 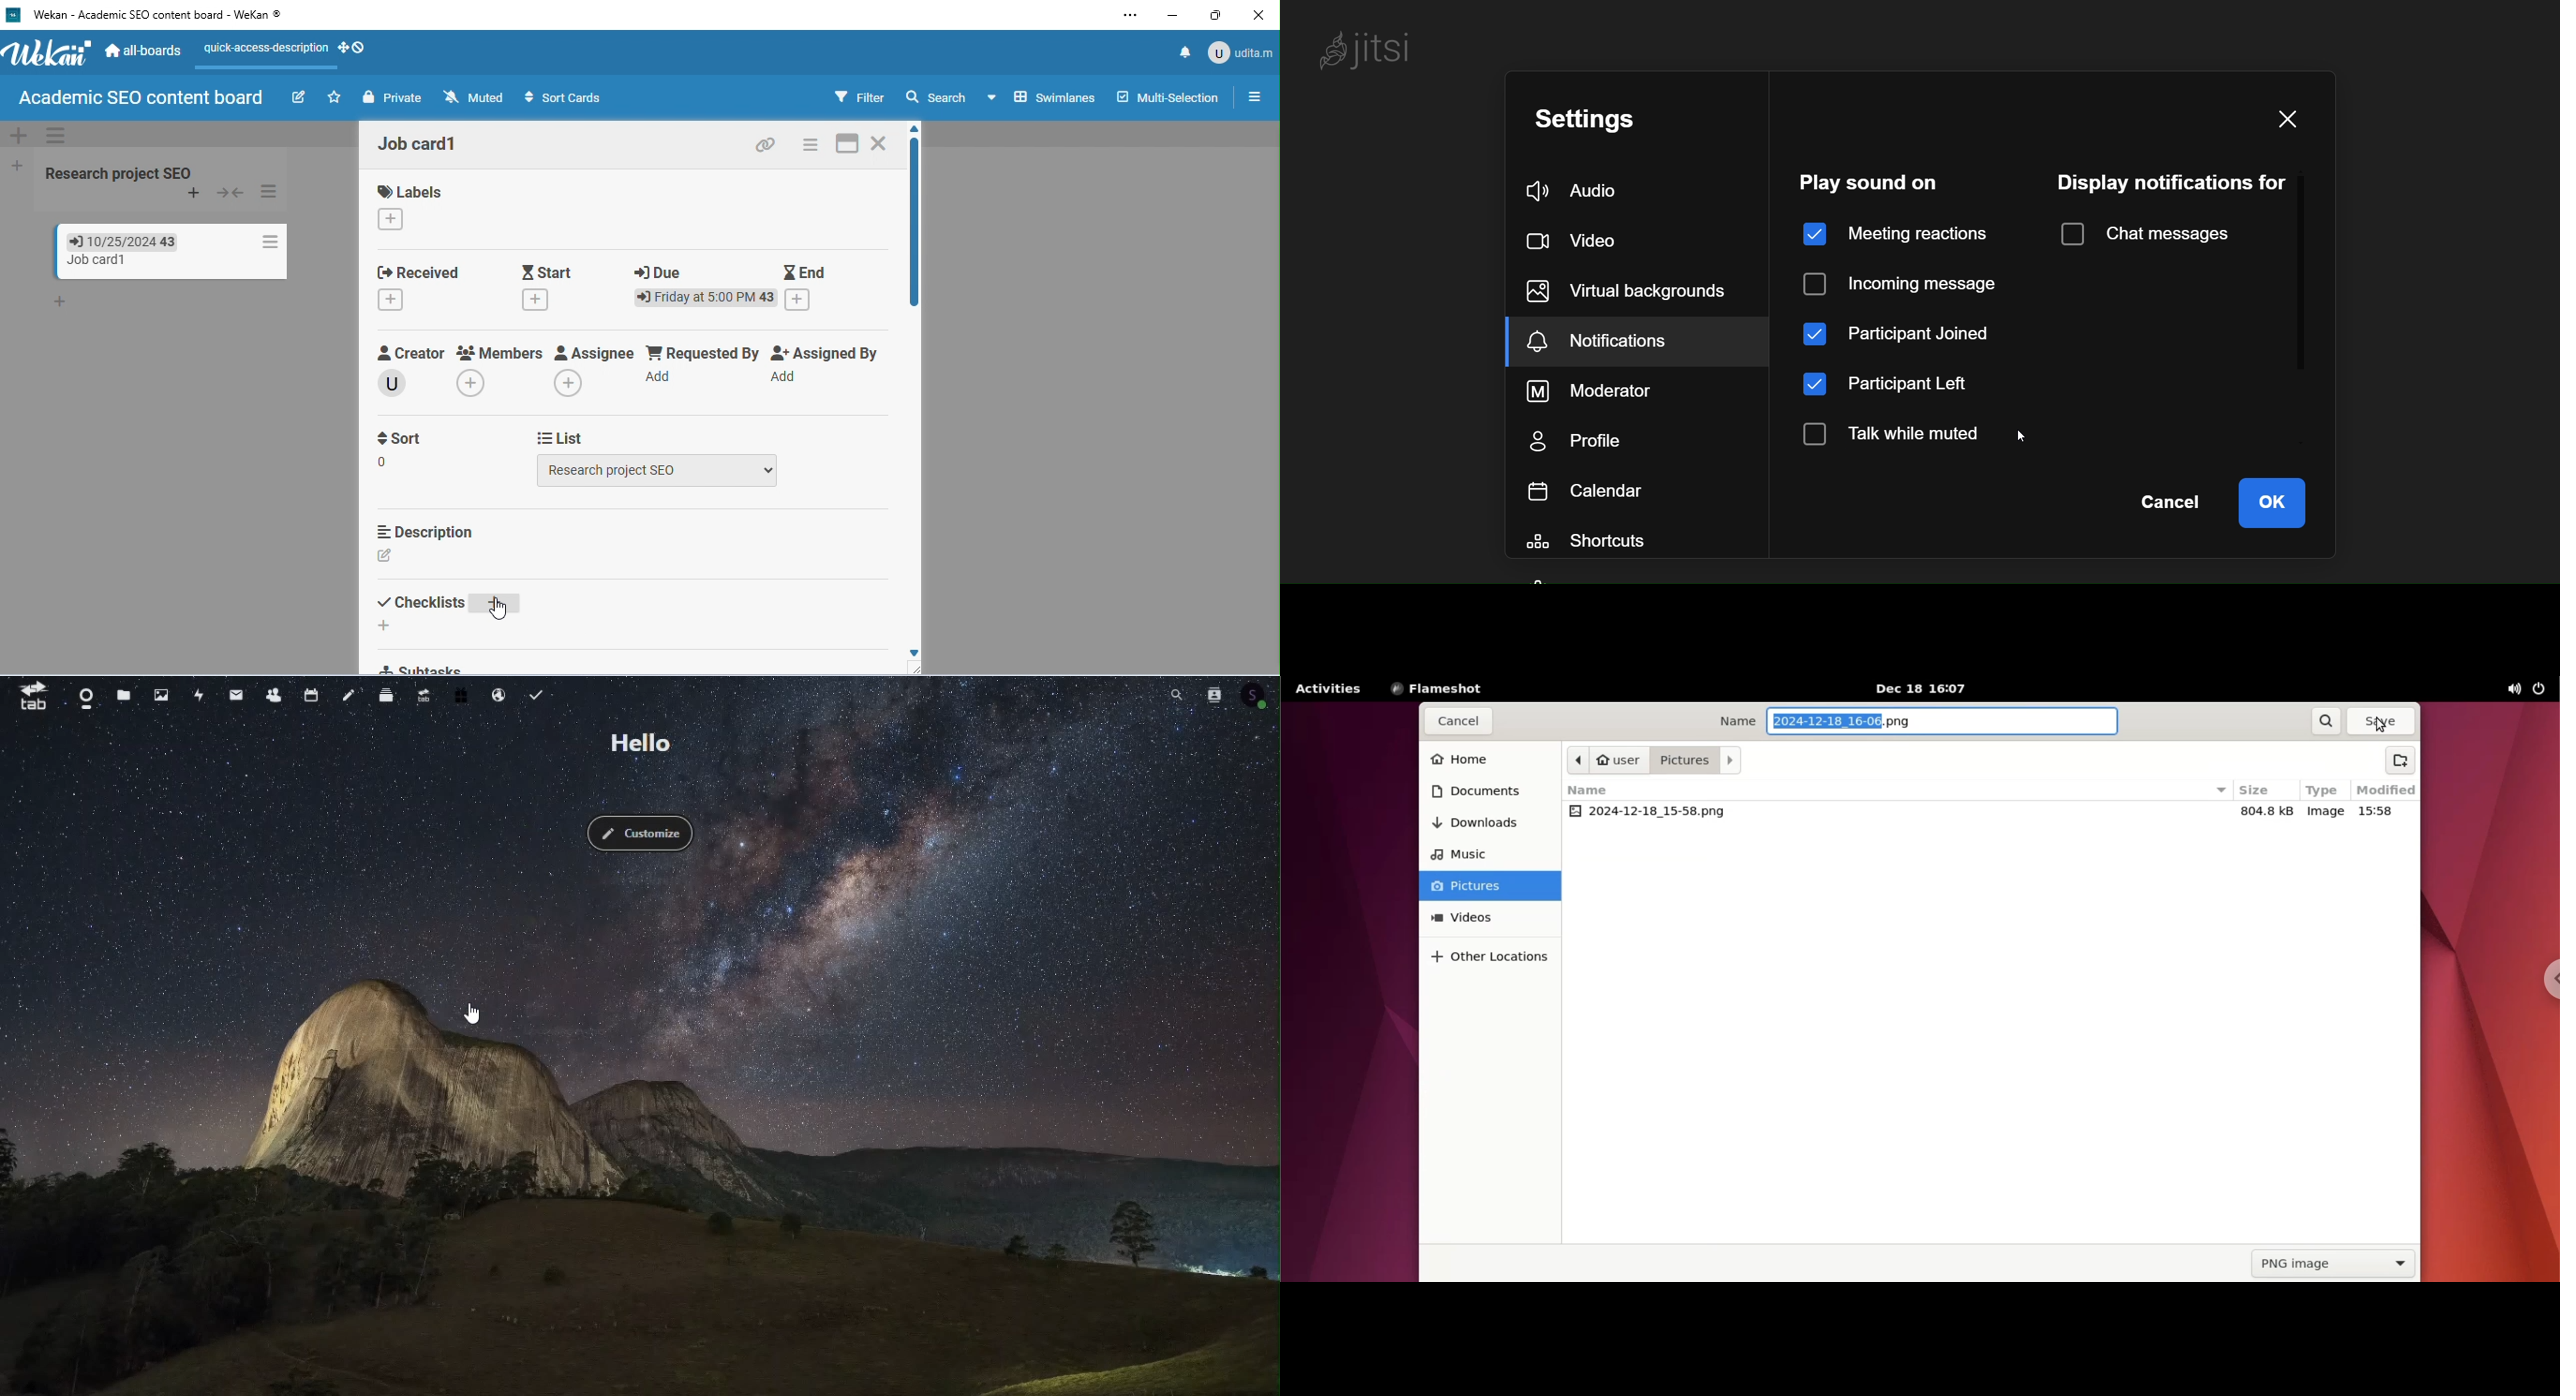 What do you see at coordinates (402, 452) in the screenshot?
I see `sort` at bounding box center [402, 452].